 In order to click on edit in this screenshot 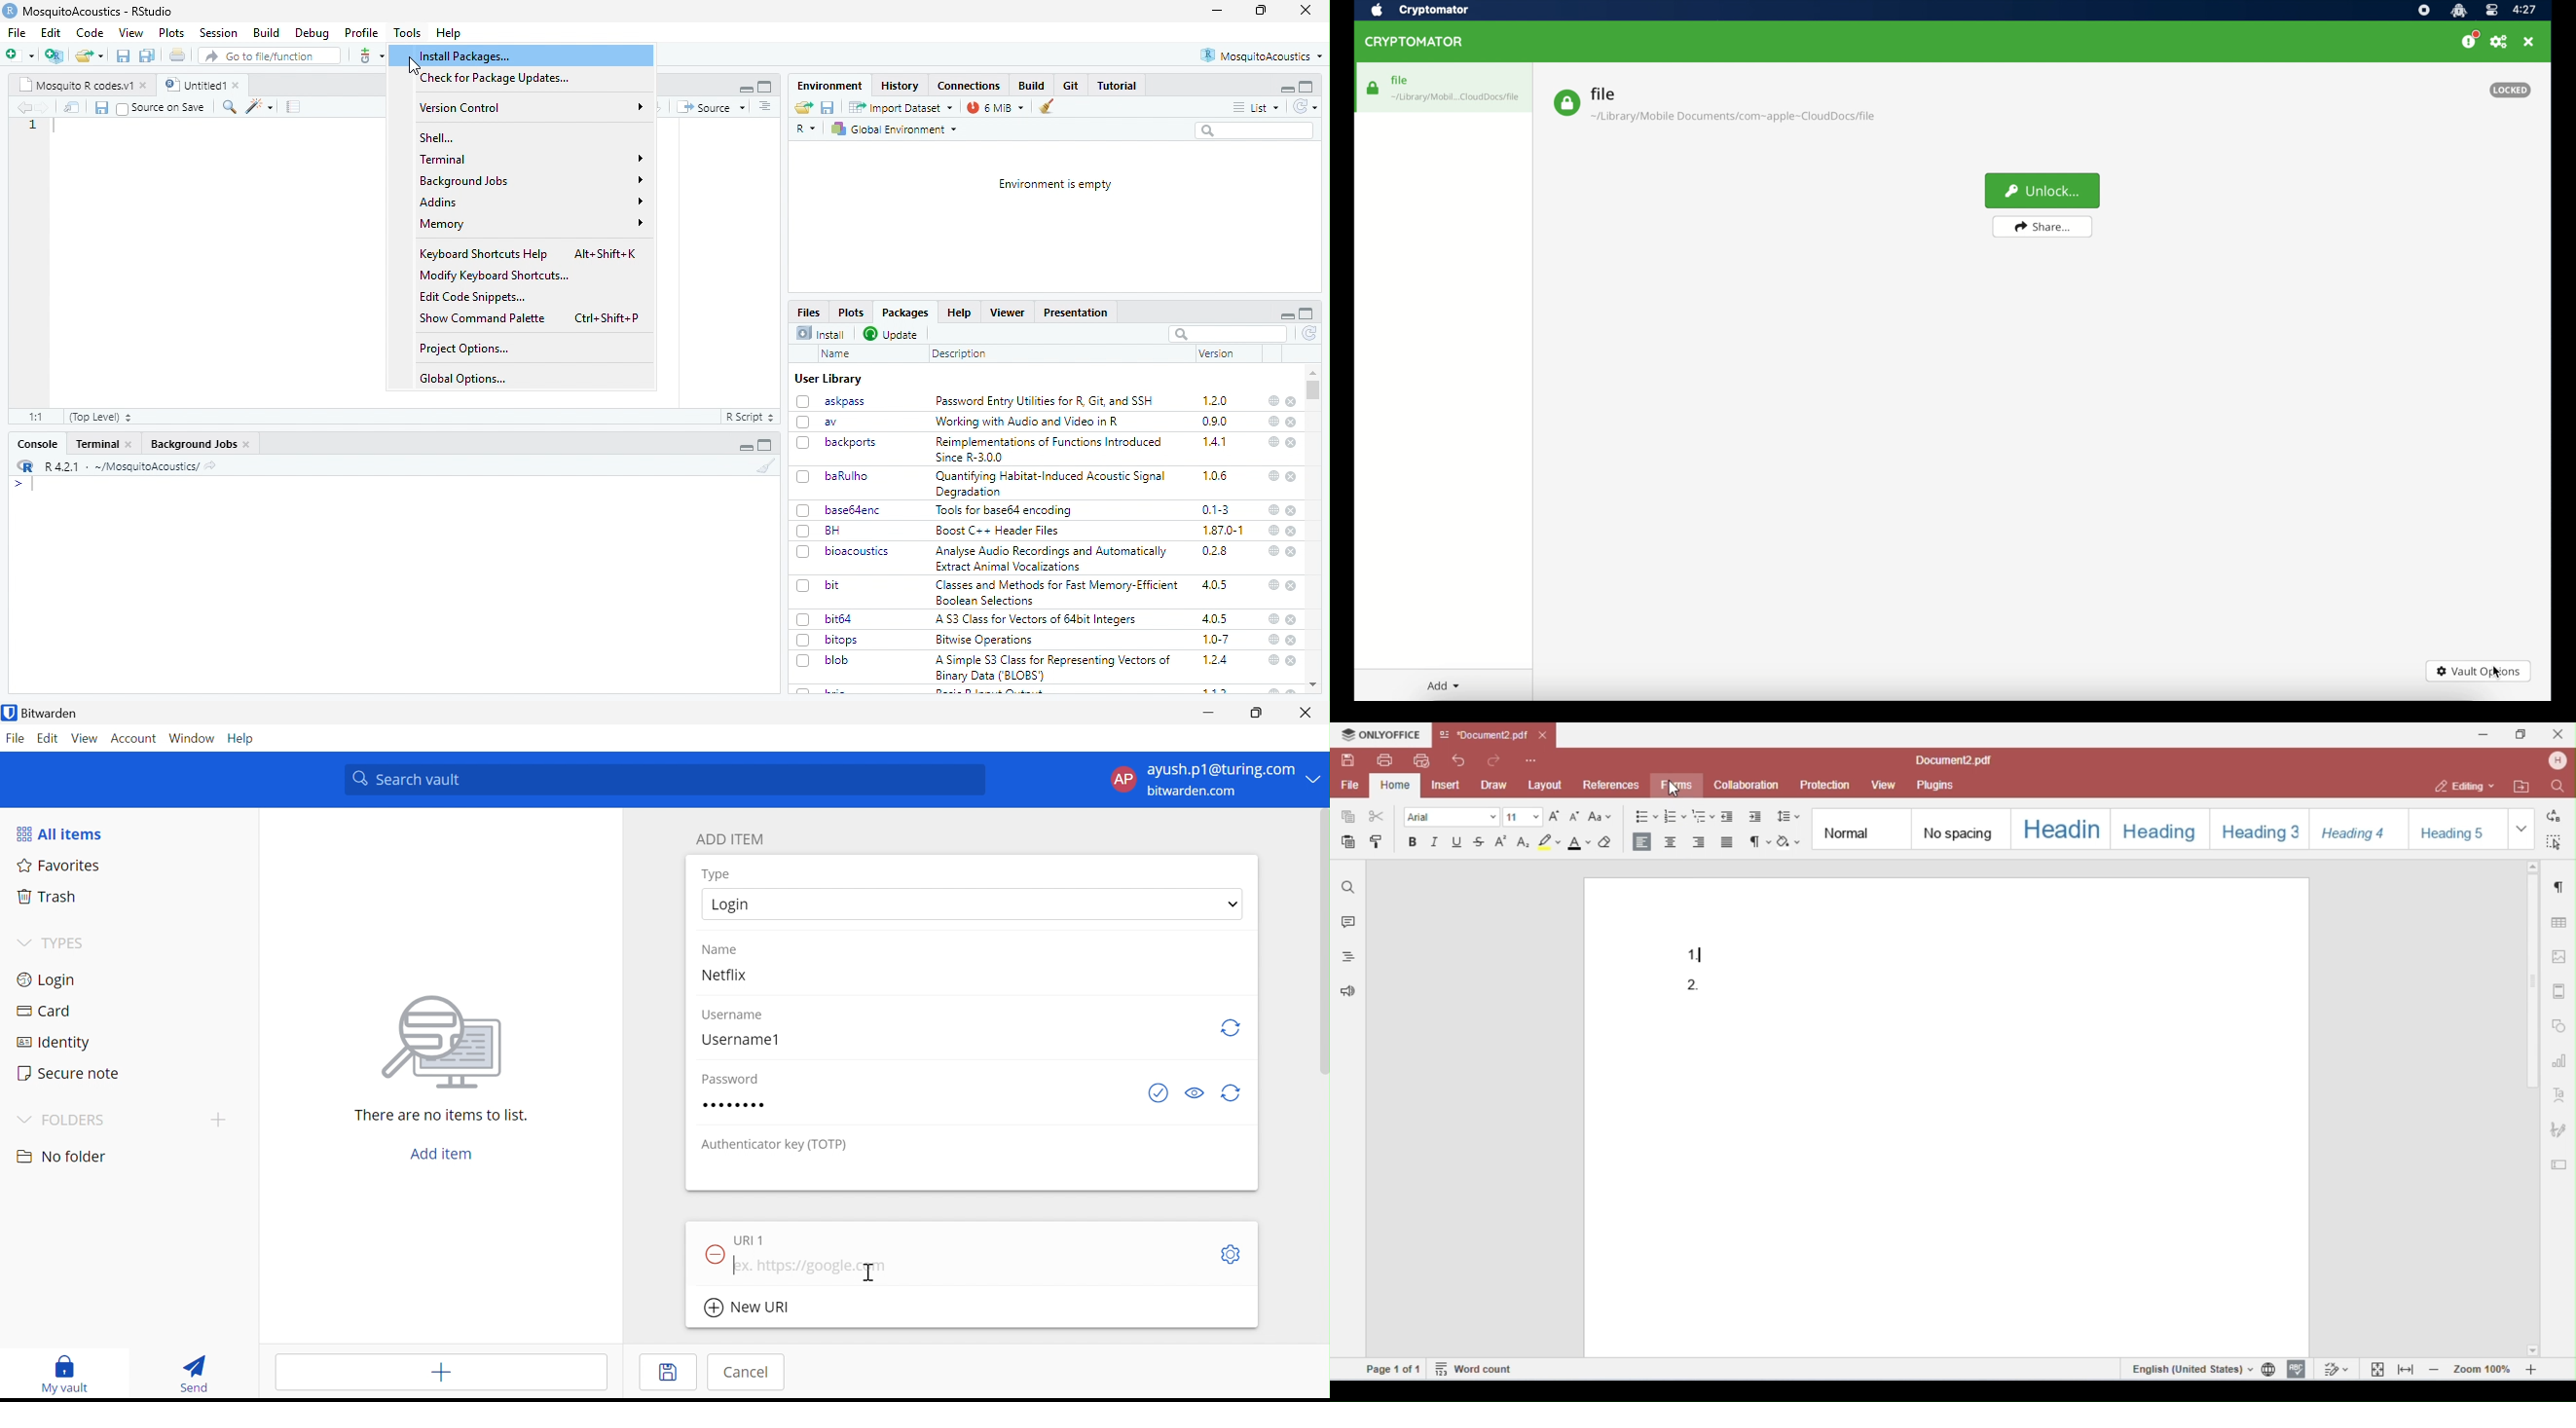, I will do `click(259, 107)`.